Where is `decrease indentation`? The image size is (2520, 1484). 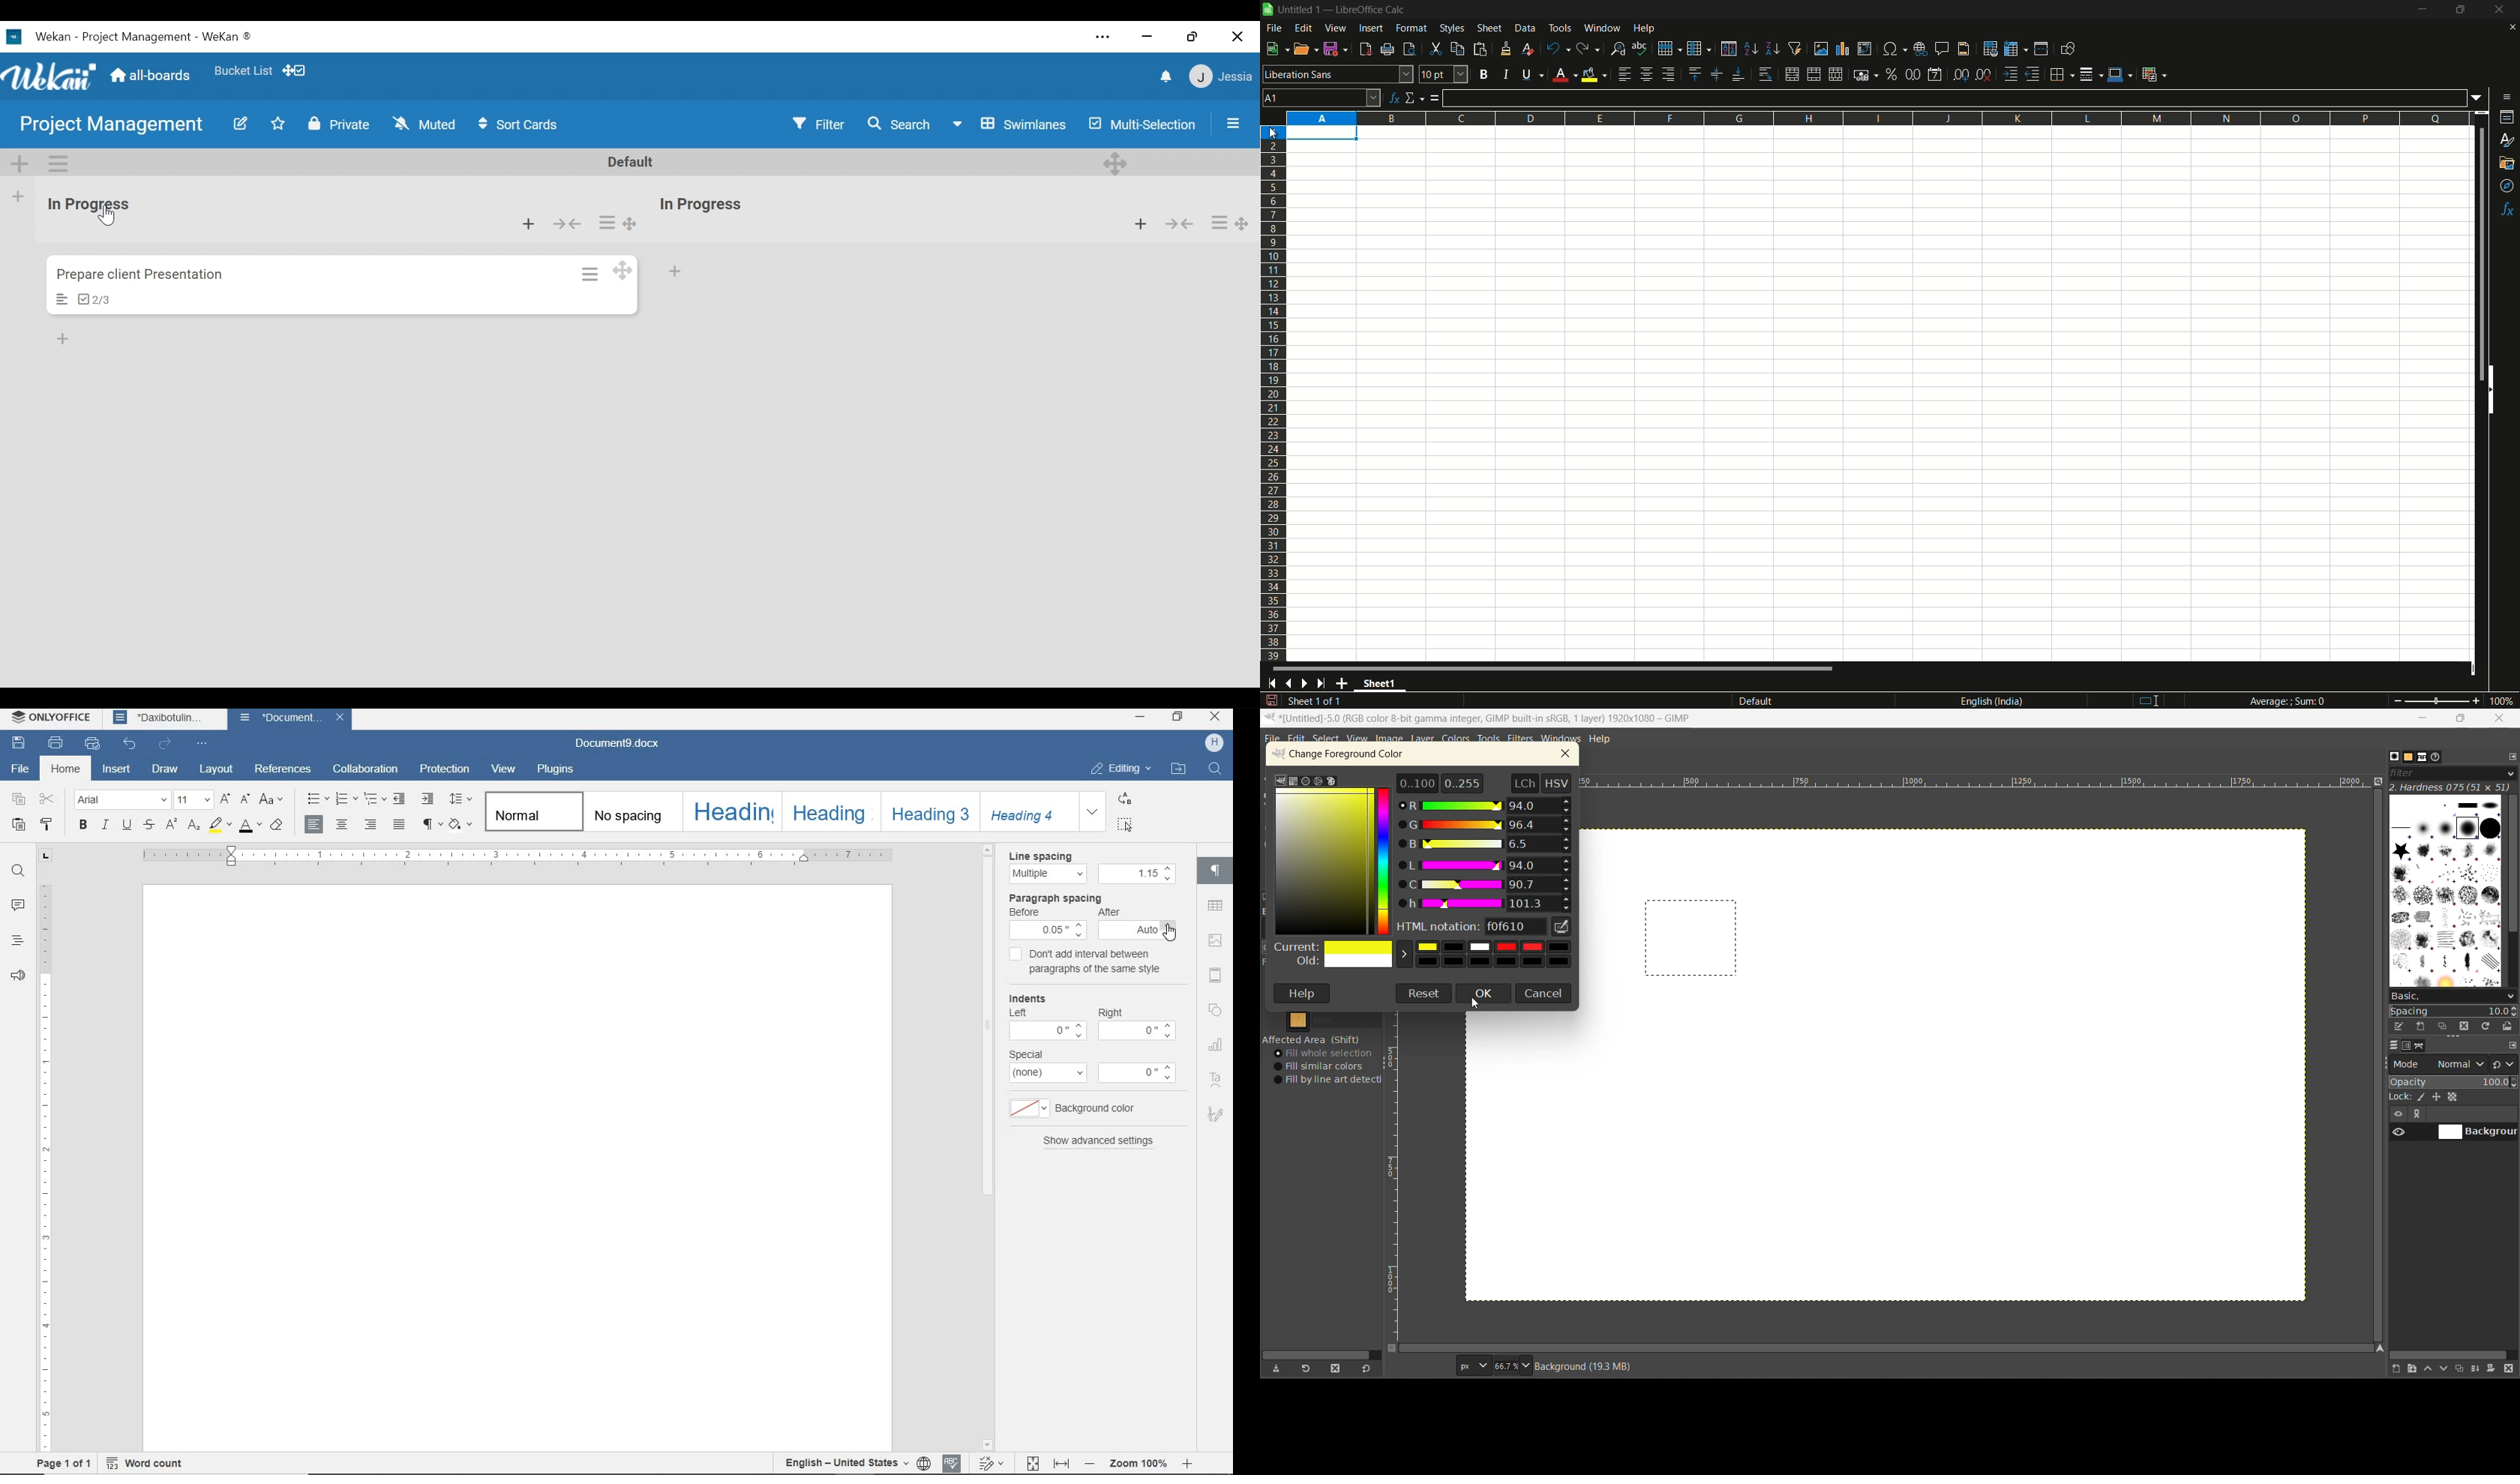 decrease indentation is located at coordinates (2034, 74).